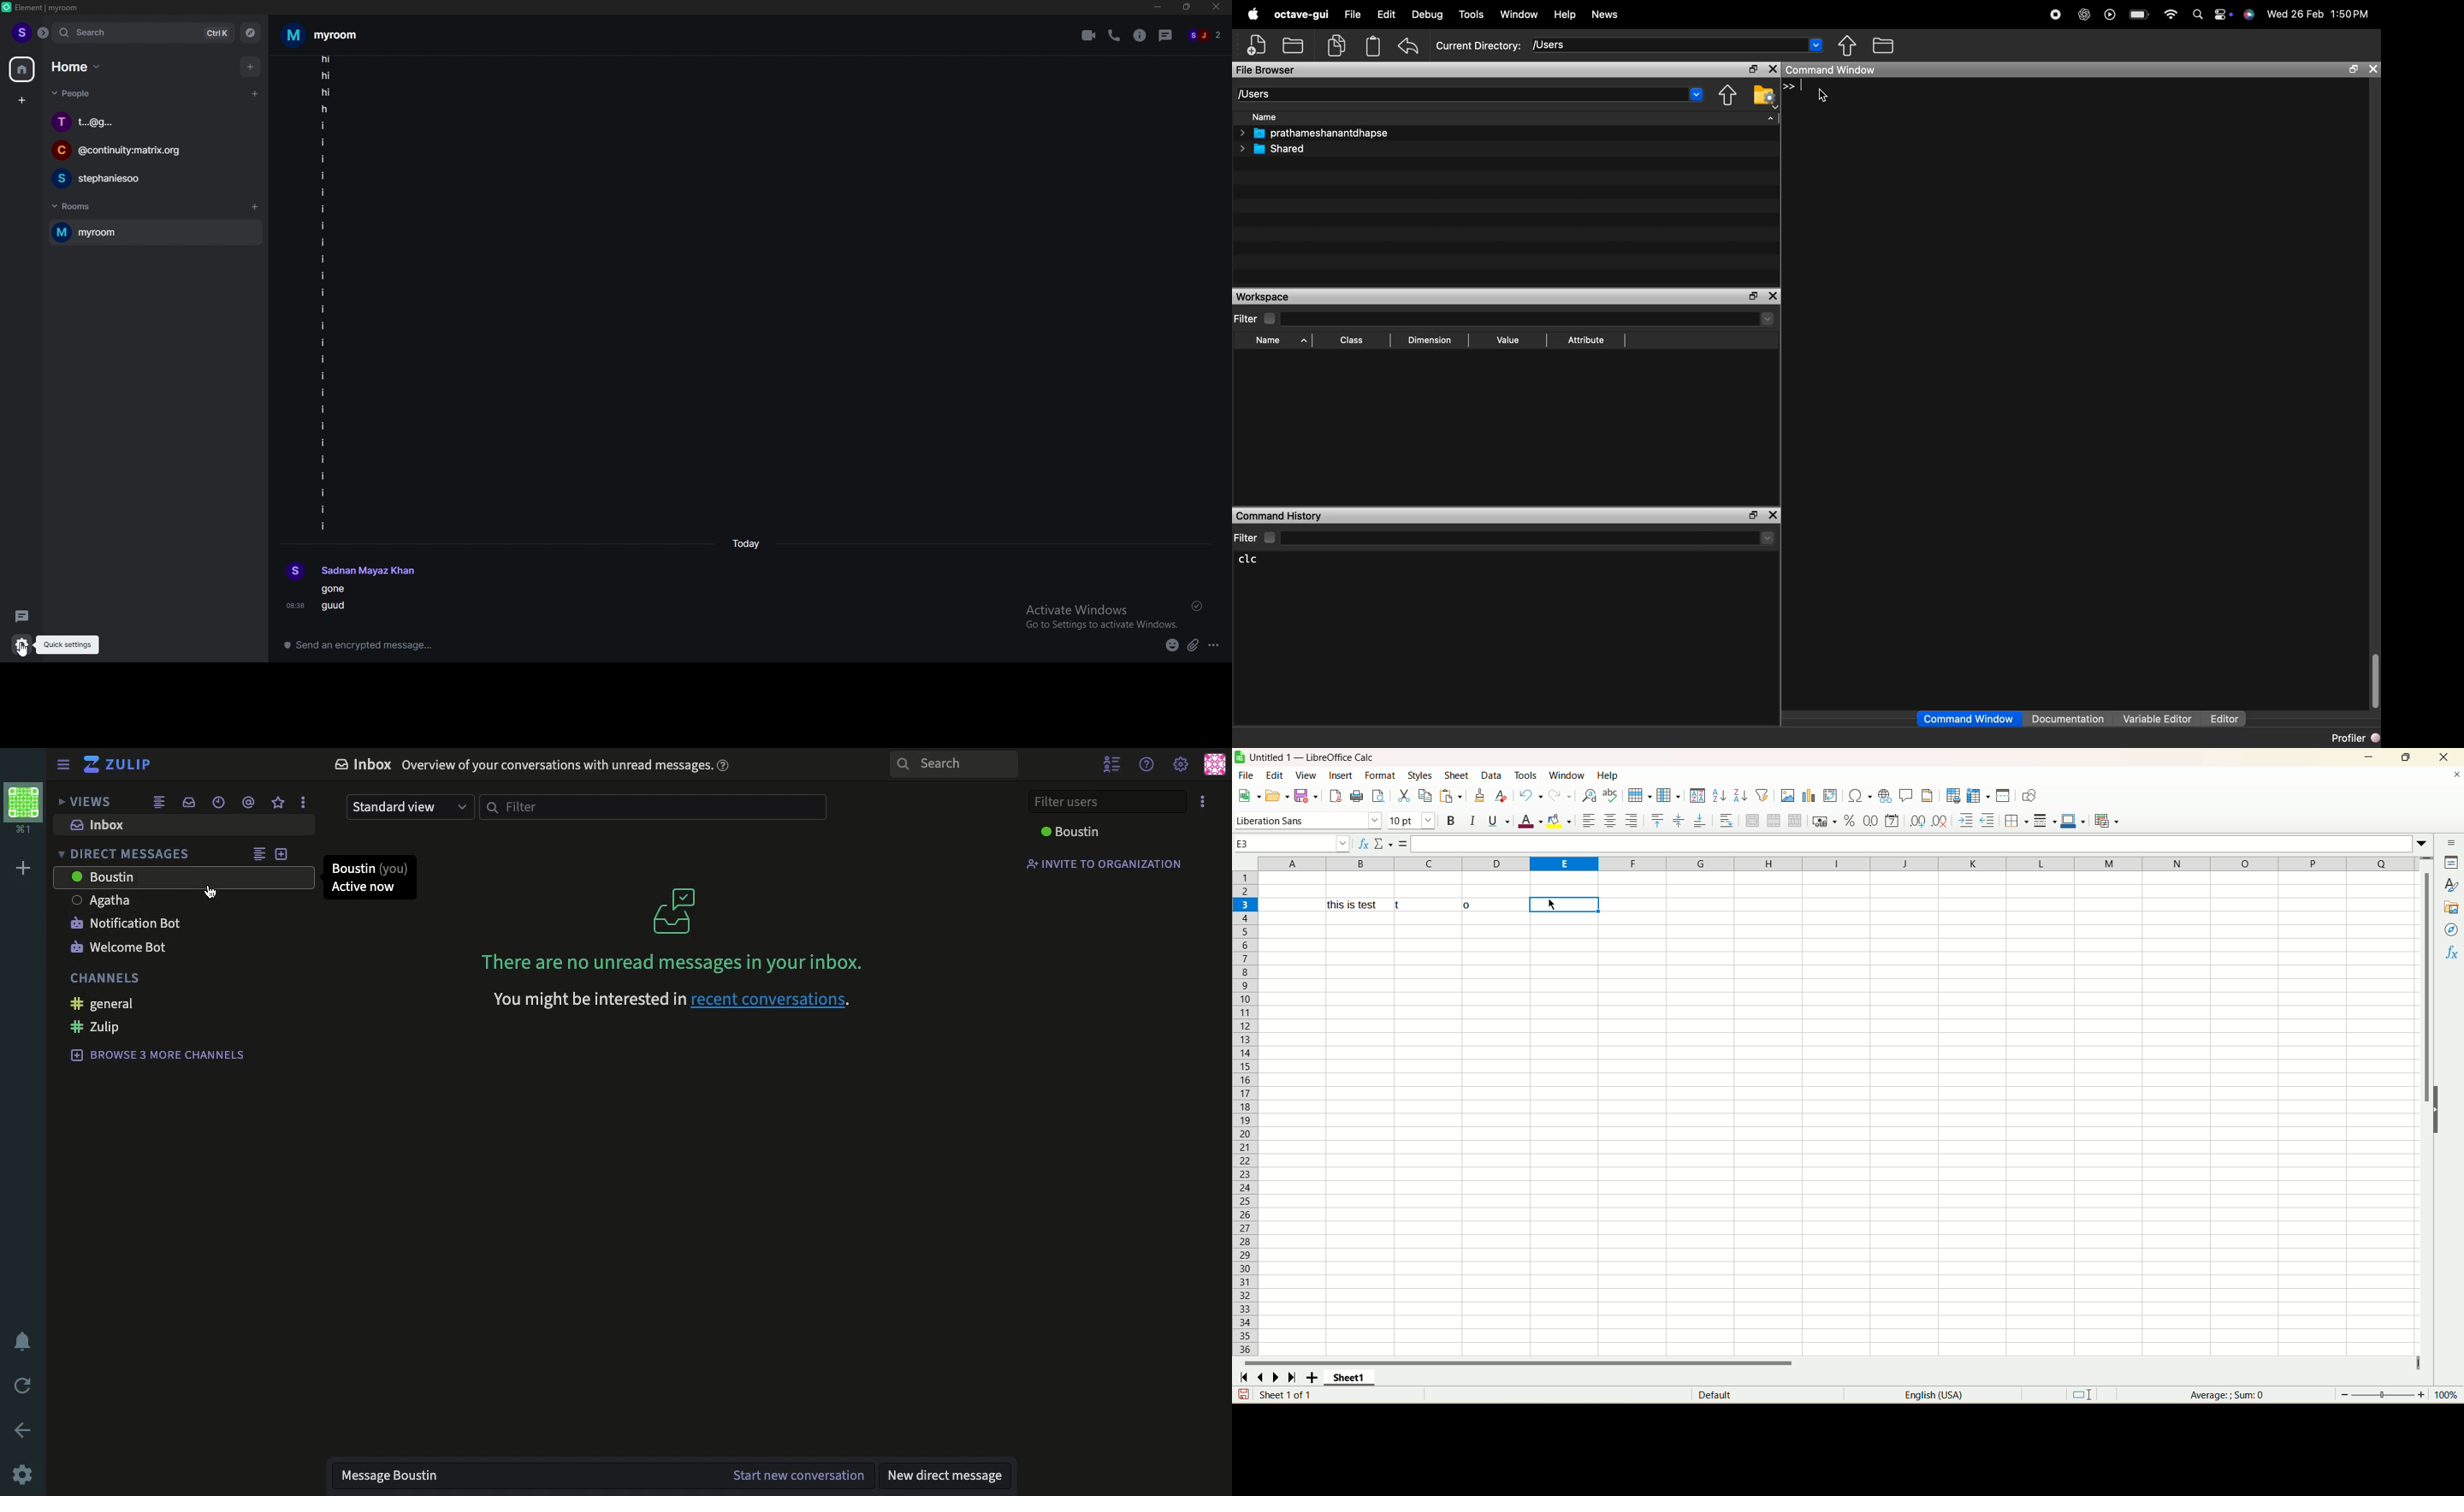  What do you see at coordinates (746, 544) in the screenshot?
I see `time` at bounding box center [746, 544].